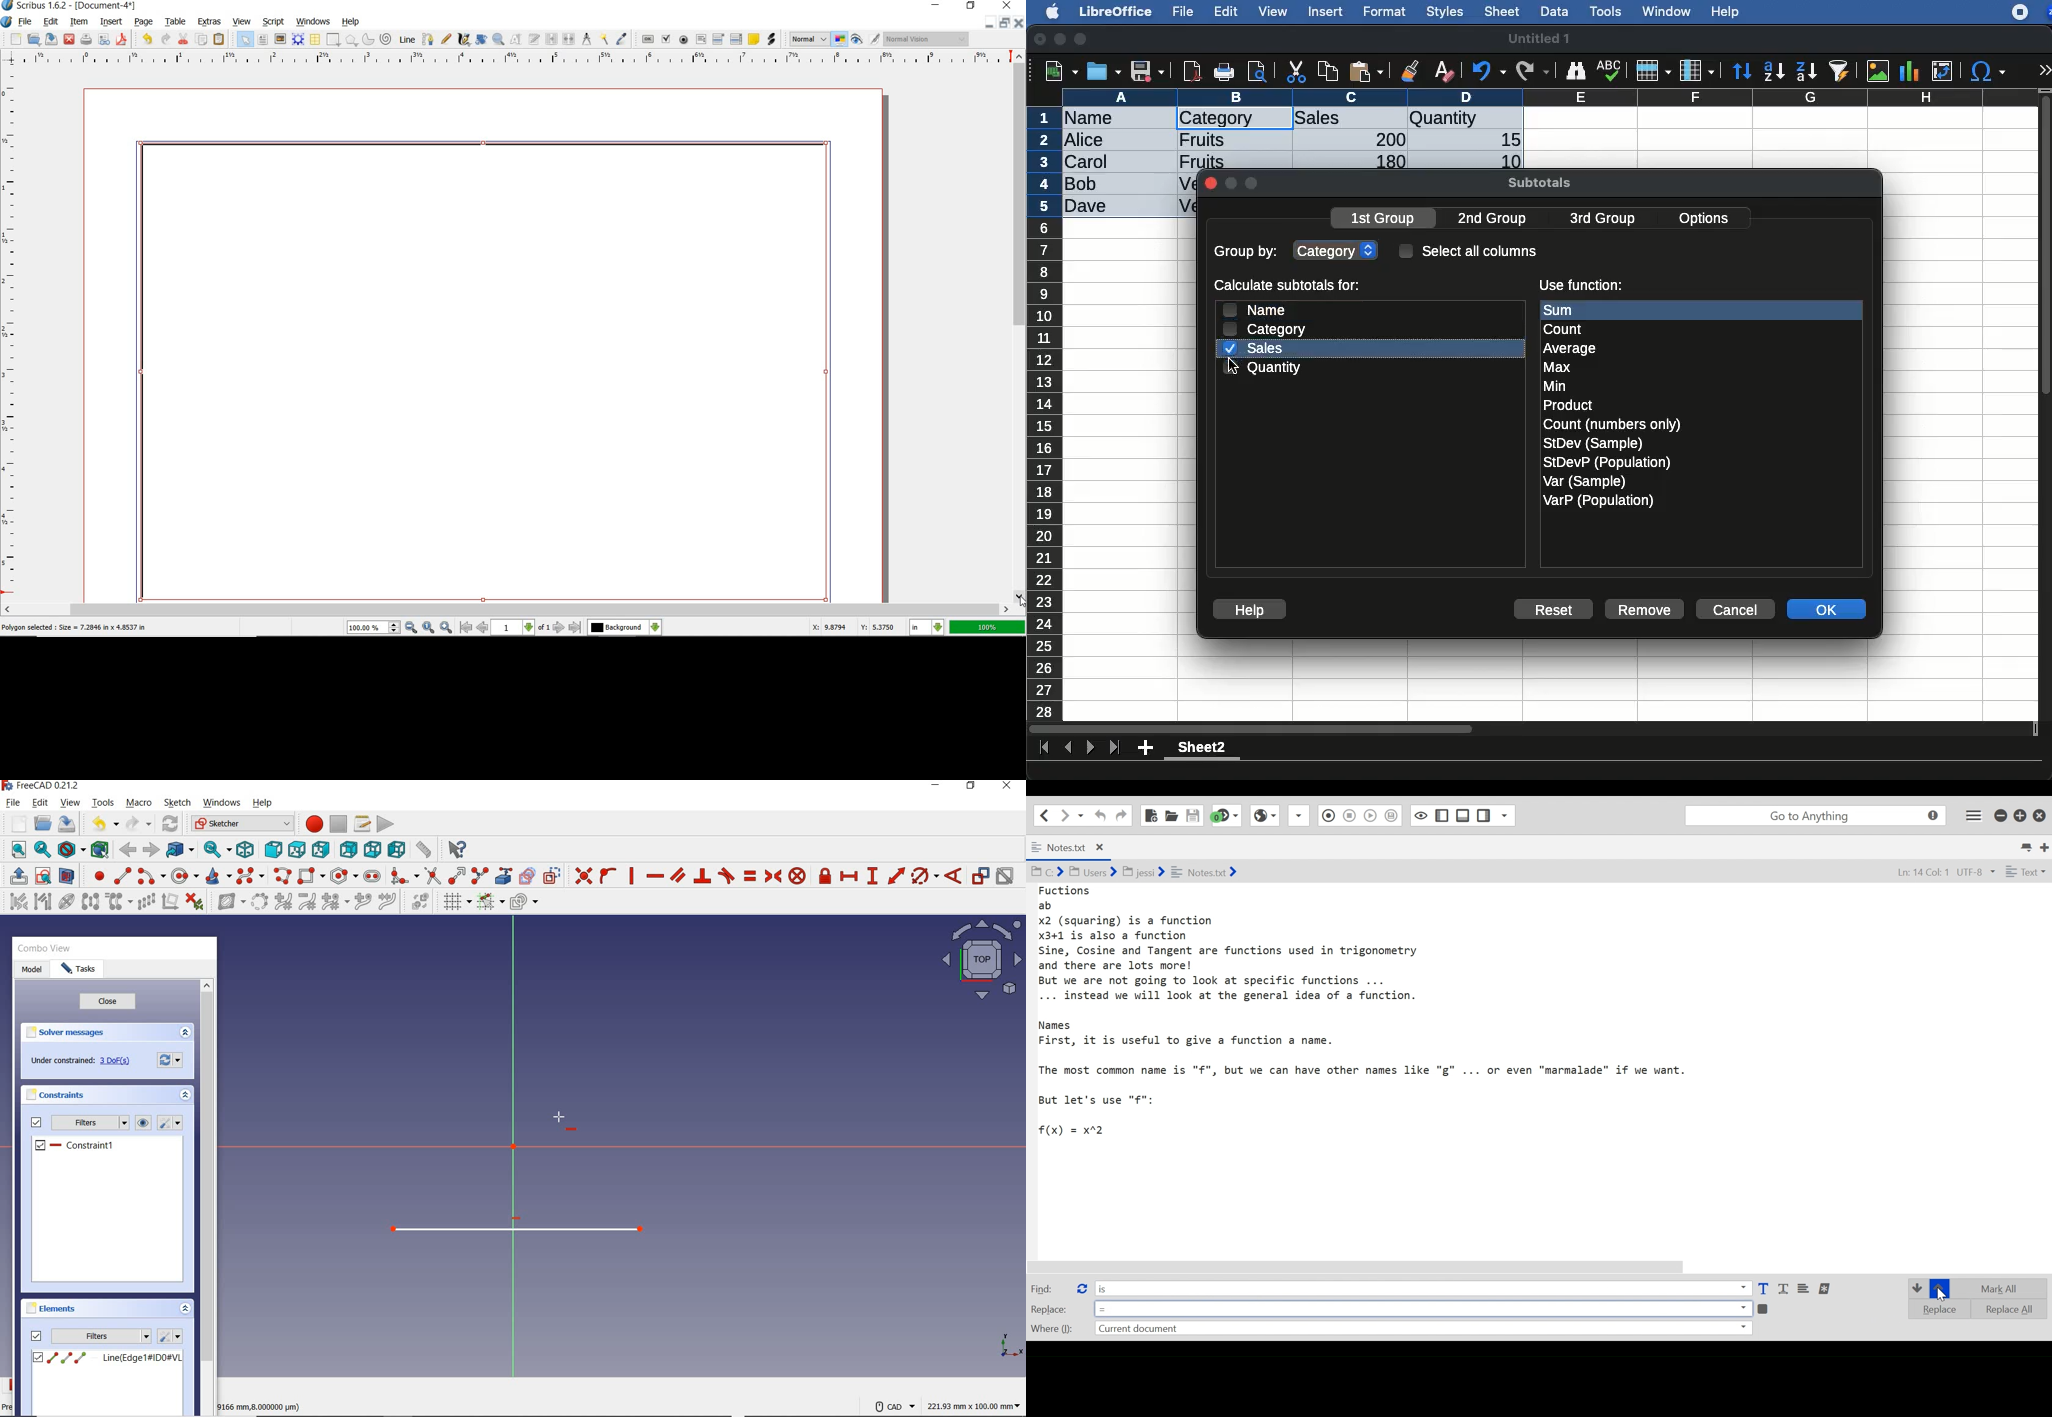 The image size is (2072, 1428). Describe the element at coordinates (67, 901) in the screenshot. I see `SHOW/HIDE INTERNAL GEOMETRY` at that location.